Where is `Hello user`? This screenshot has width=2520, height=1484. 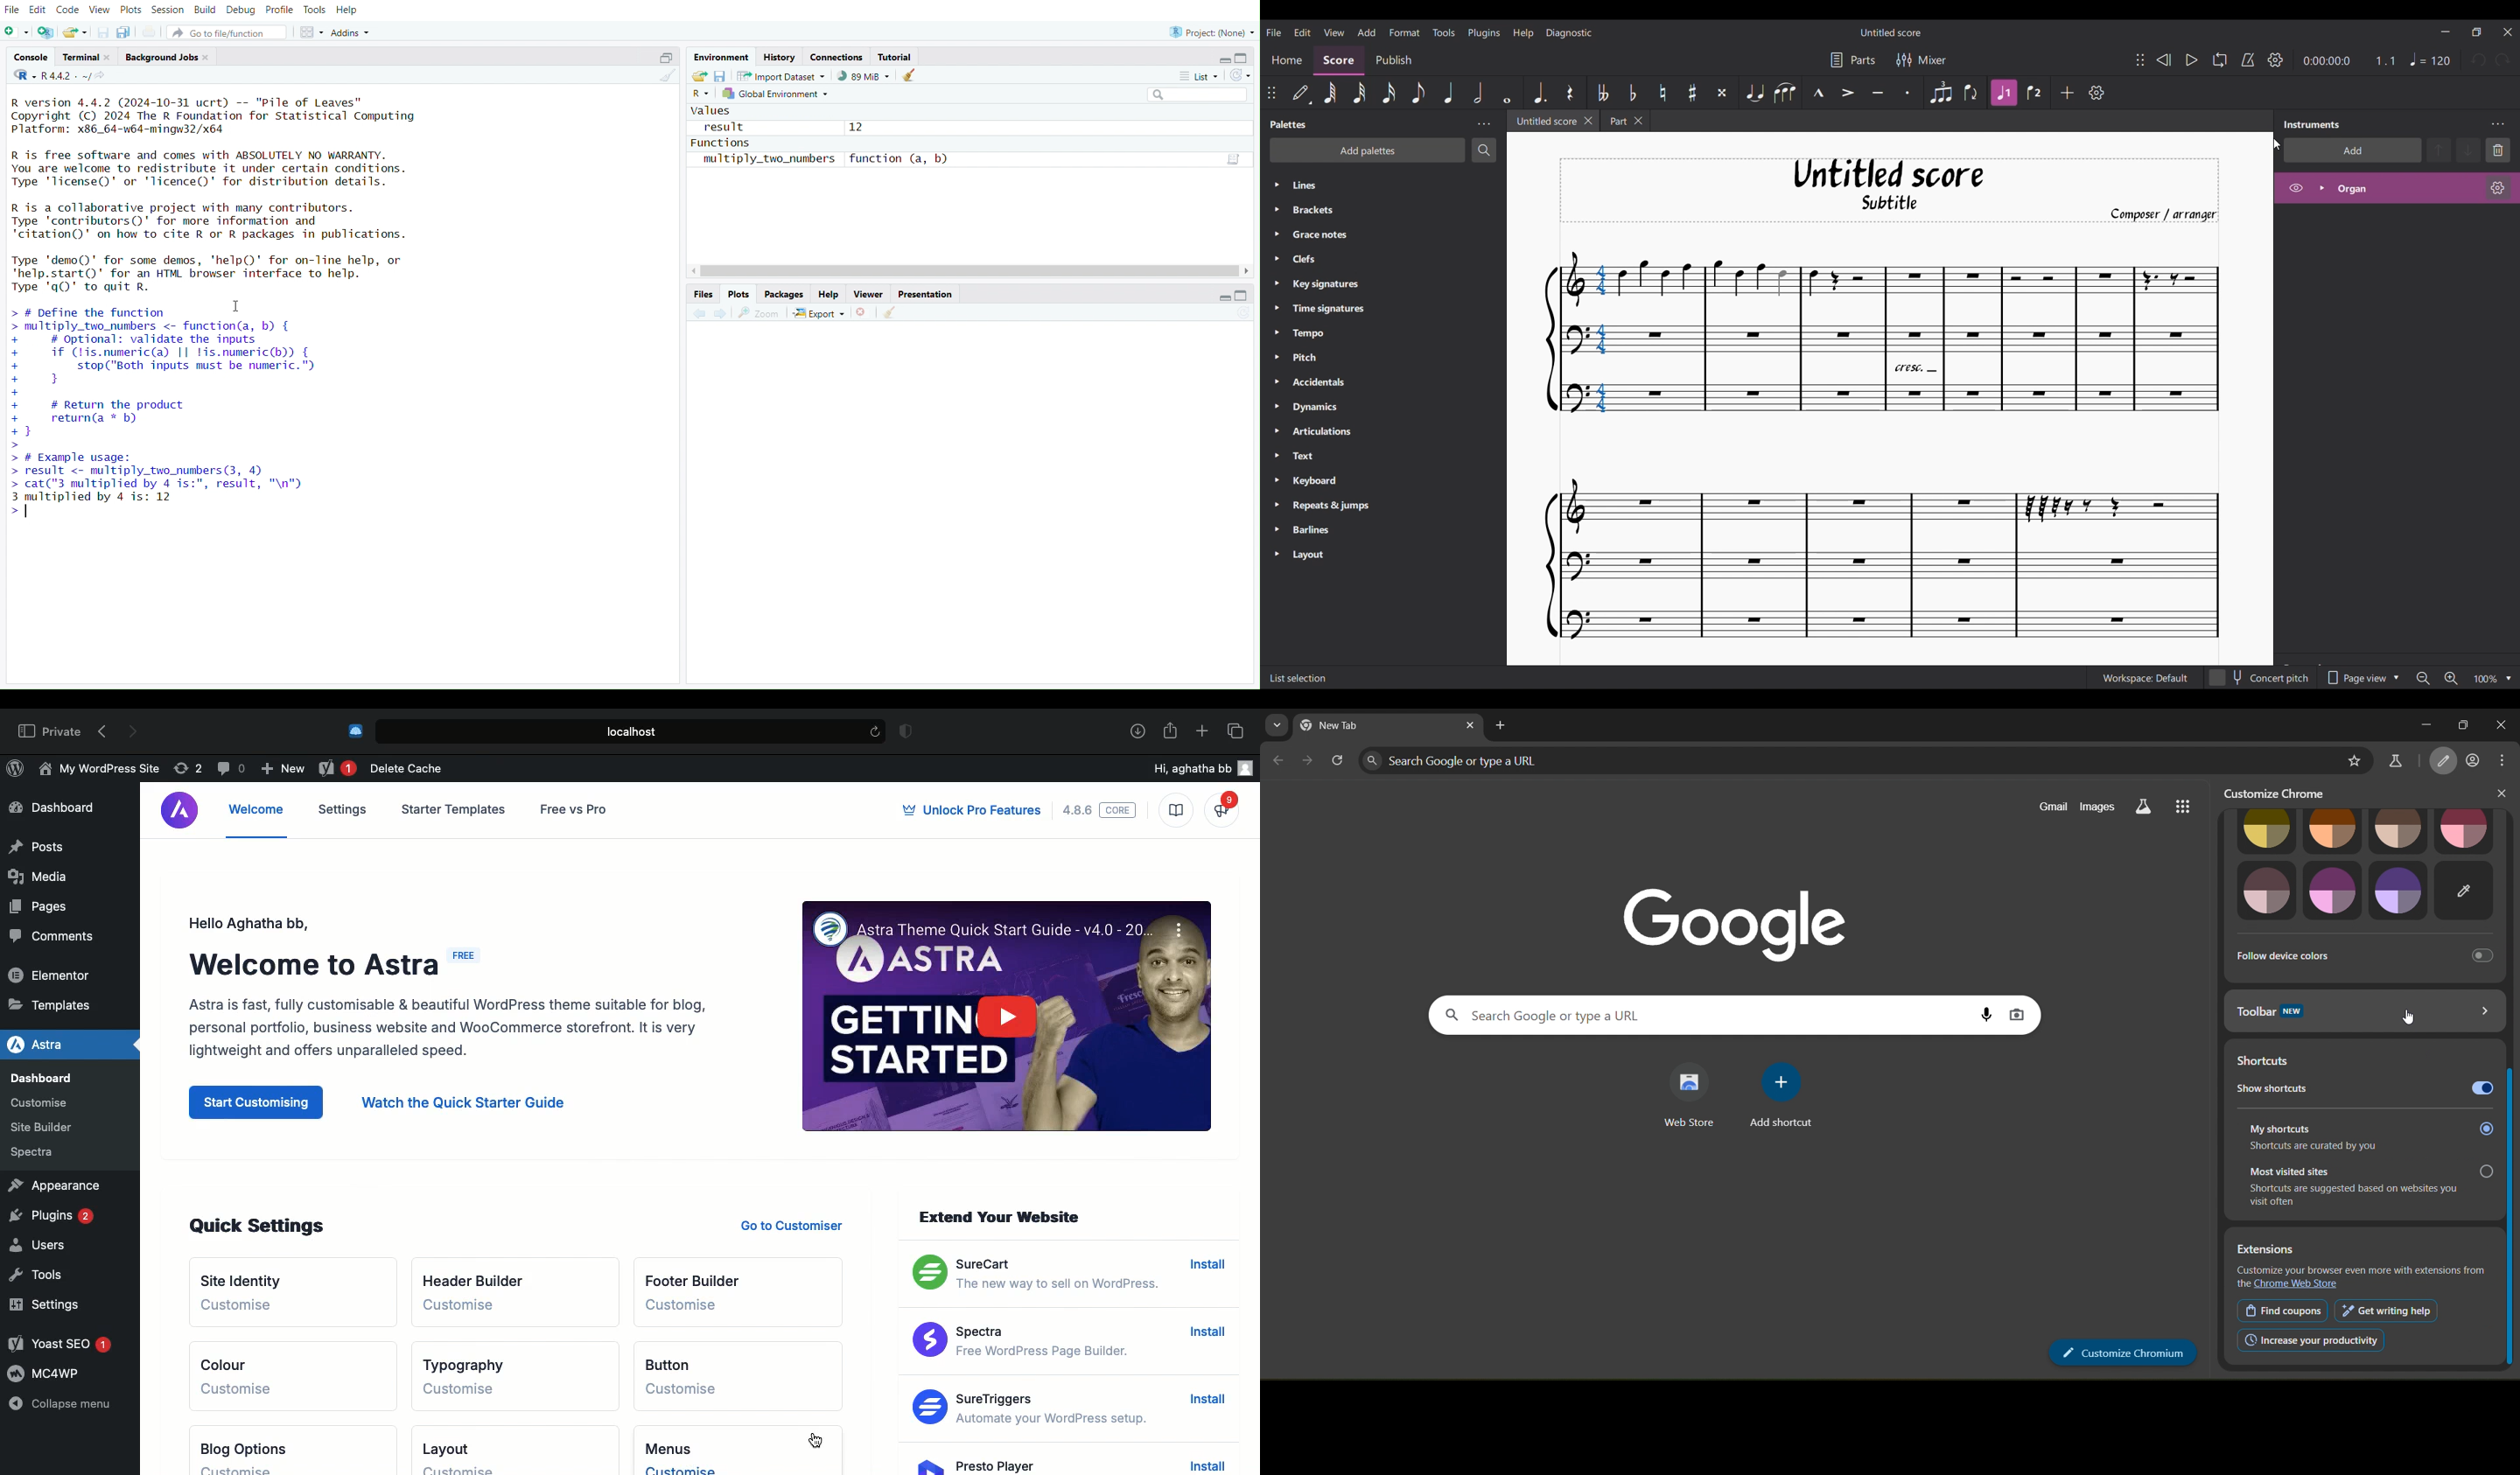 Hello user is located at coordinates (256, 926).